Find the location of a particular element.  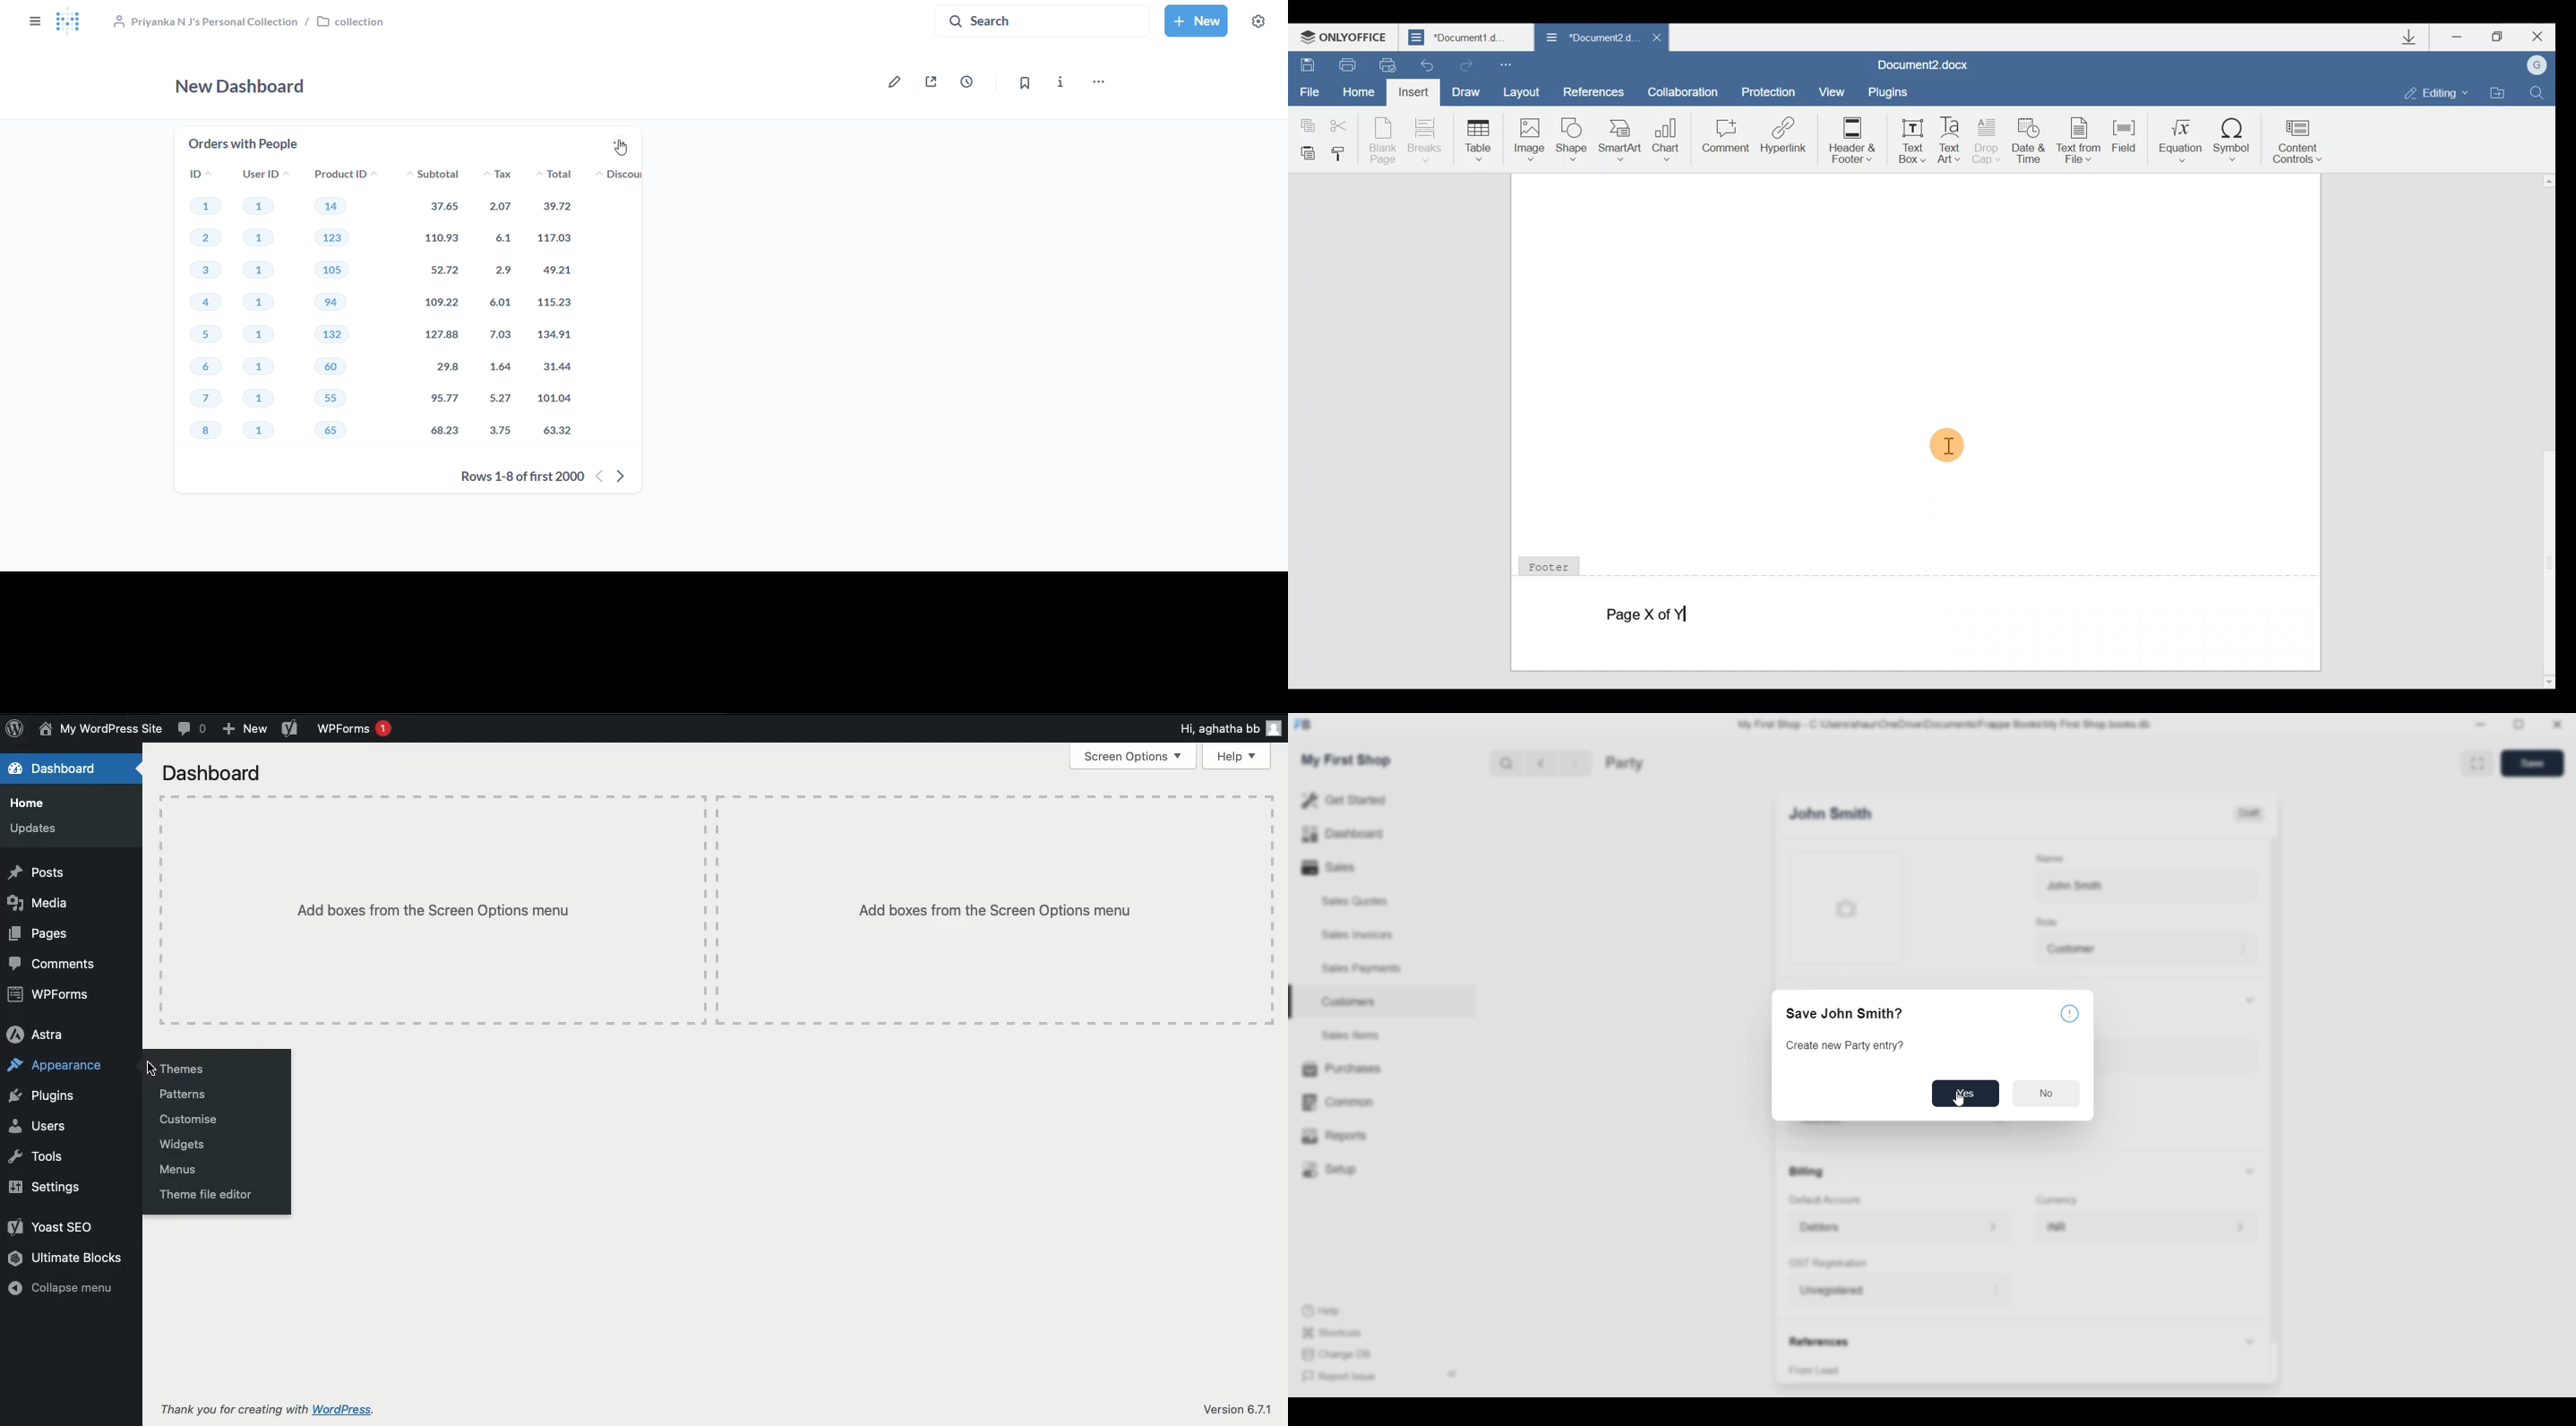

Undo is located at coordinates (1428, 64).